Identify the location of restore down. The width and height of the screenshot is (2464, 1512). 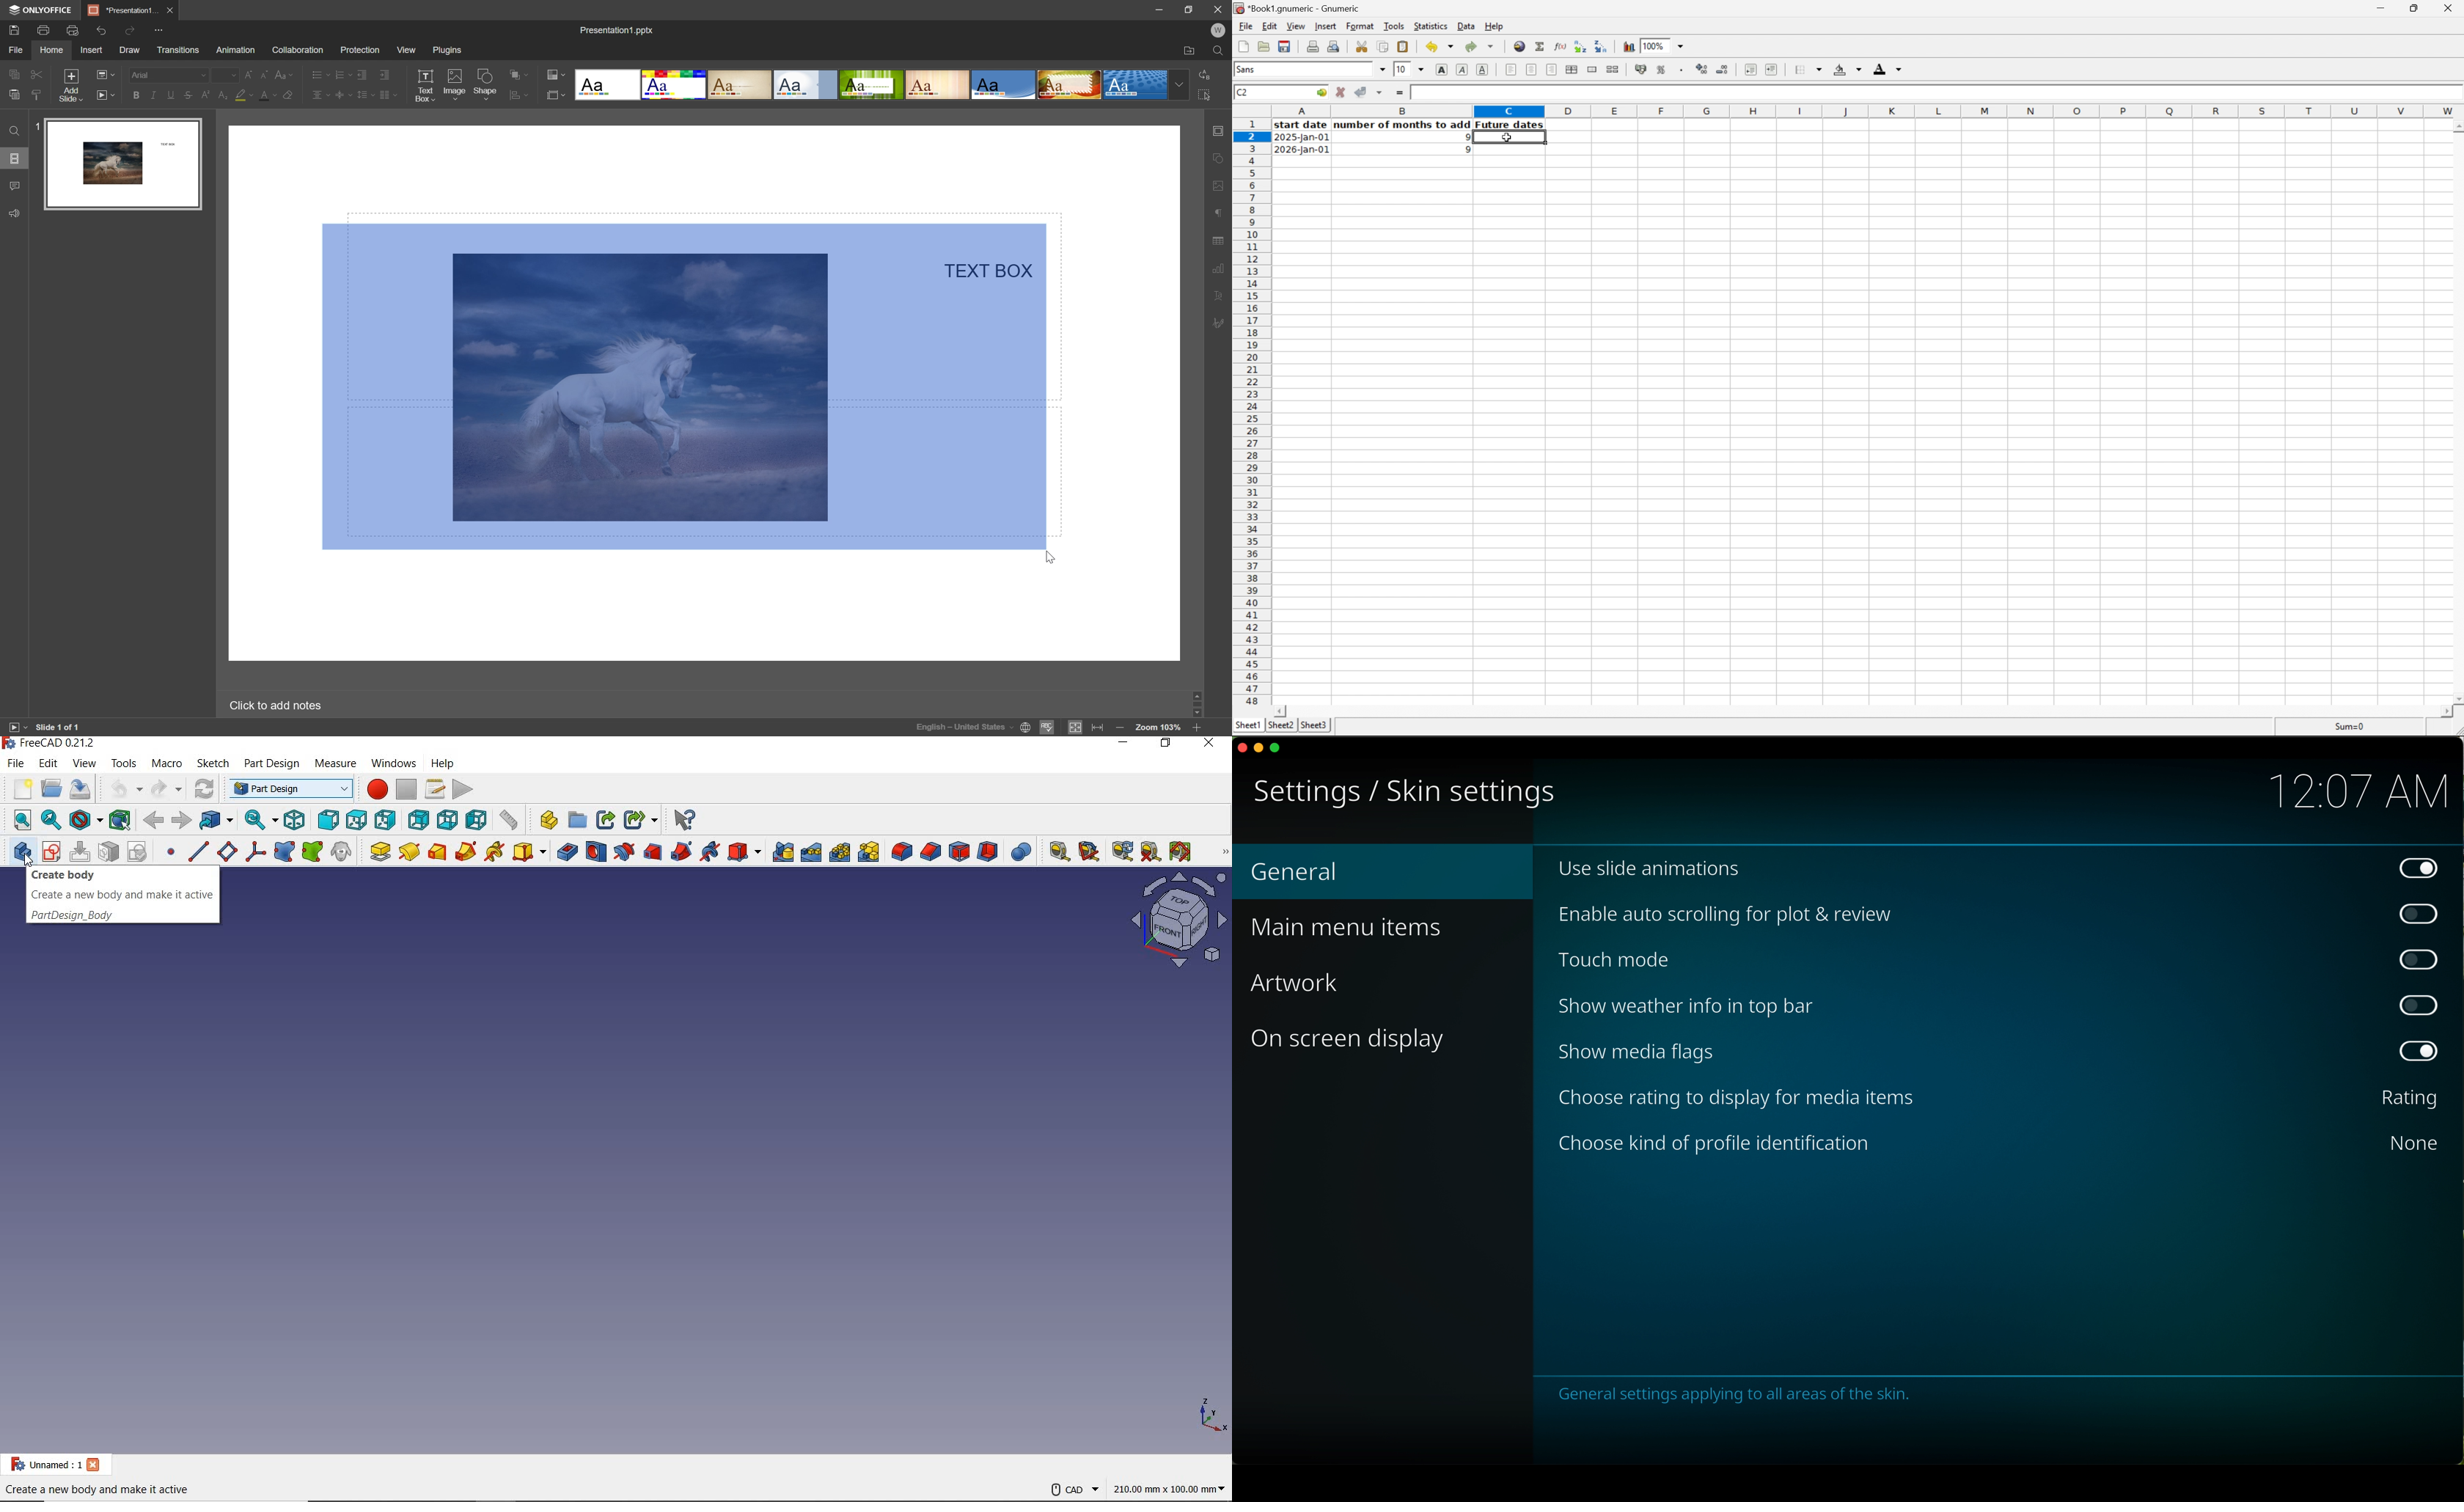
(1191, 7).